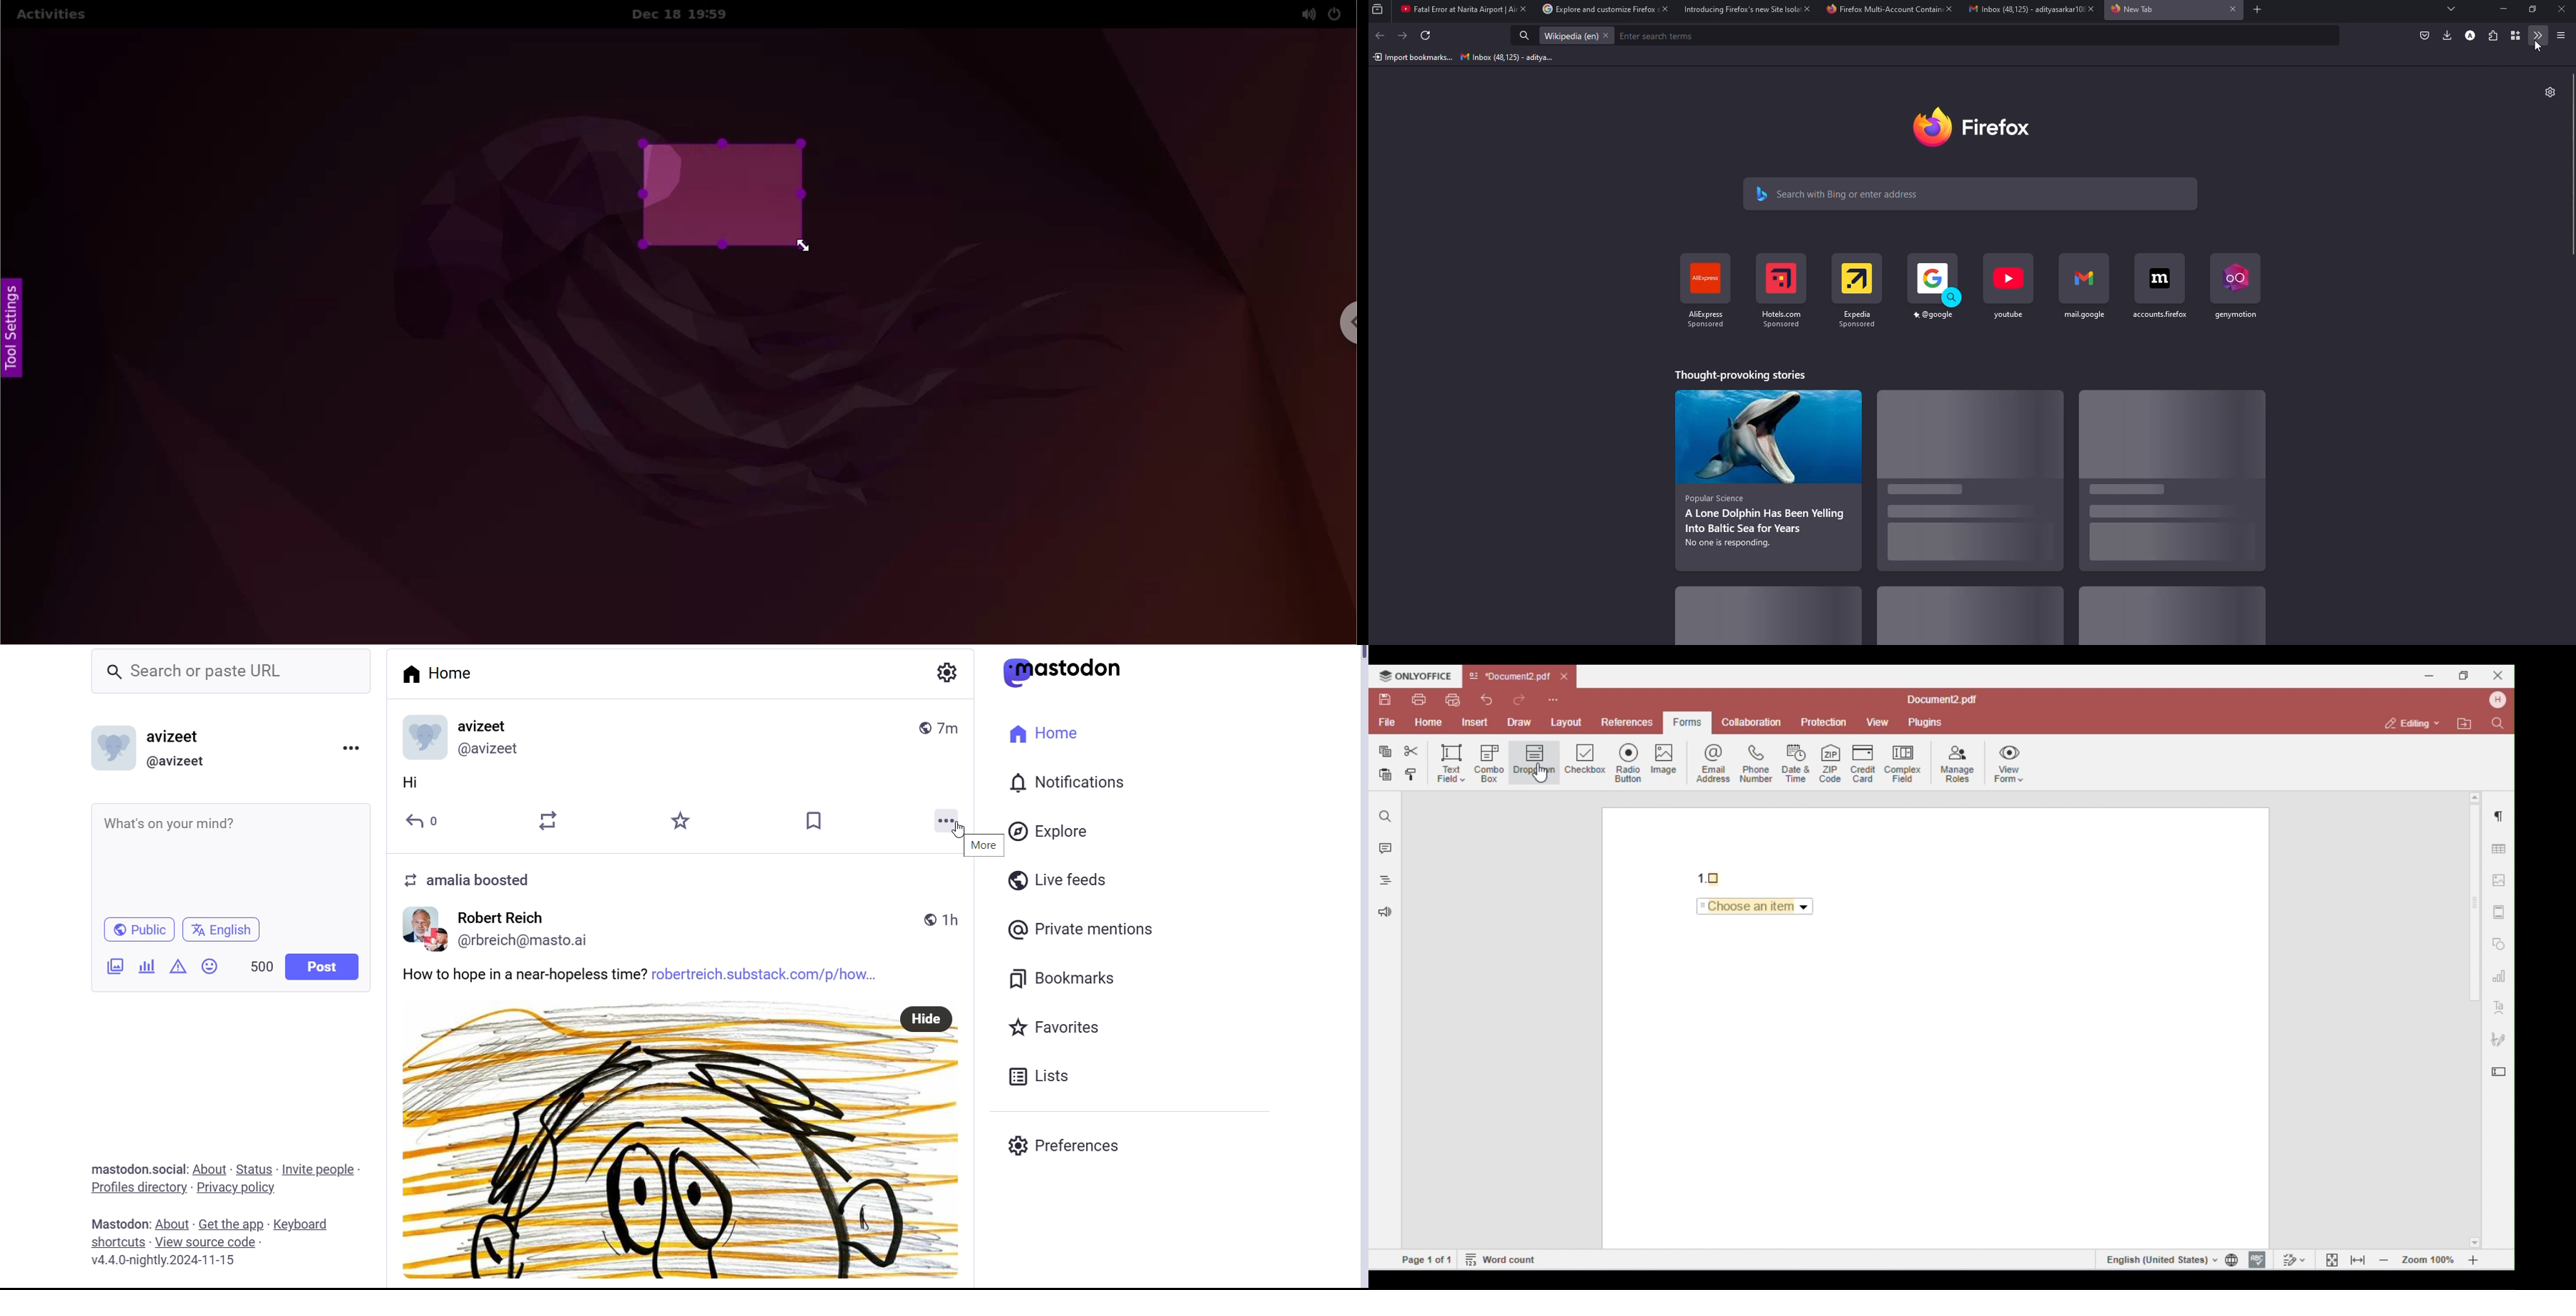 The image size is (2576, 1316). Describe the element at coordinates (1044, 735) in the screenshot. I see `Home` at that location.